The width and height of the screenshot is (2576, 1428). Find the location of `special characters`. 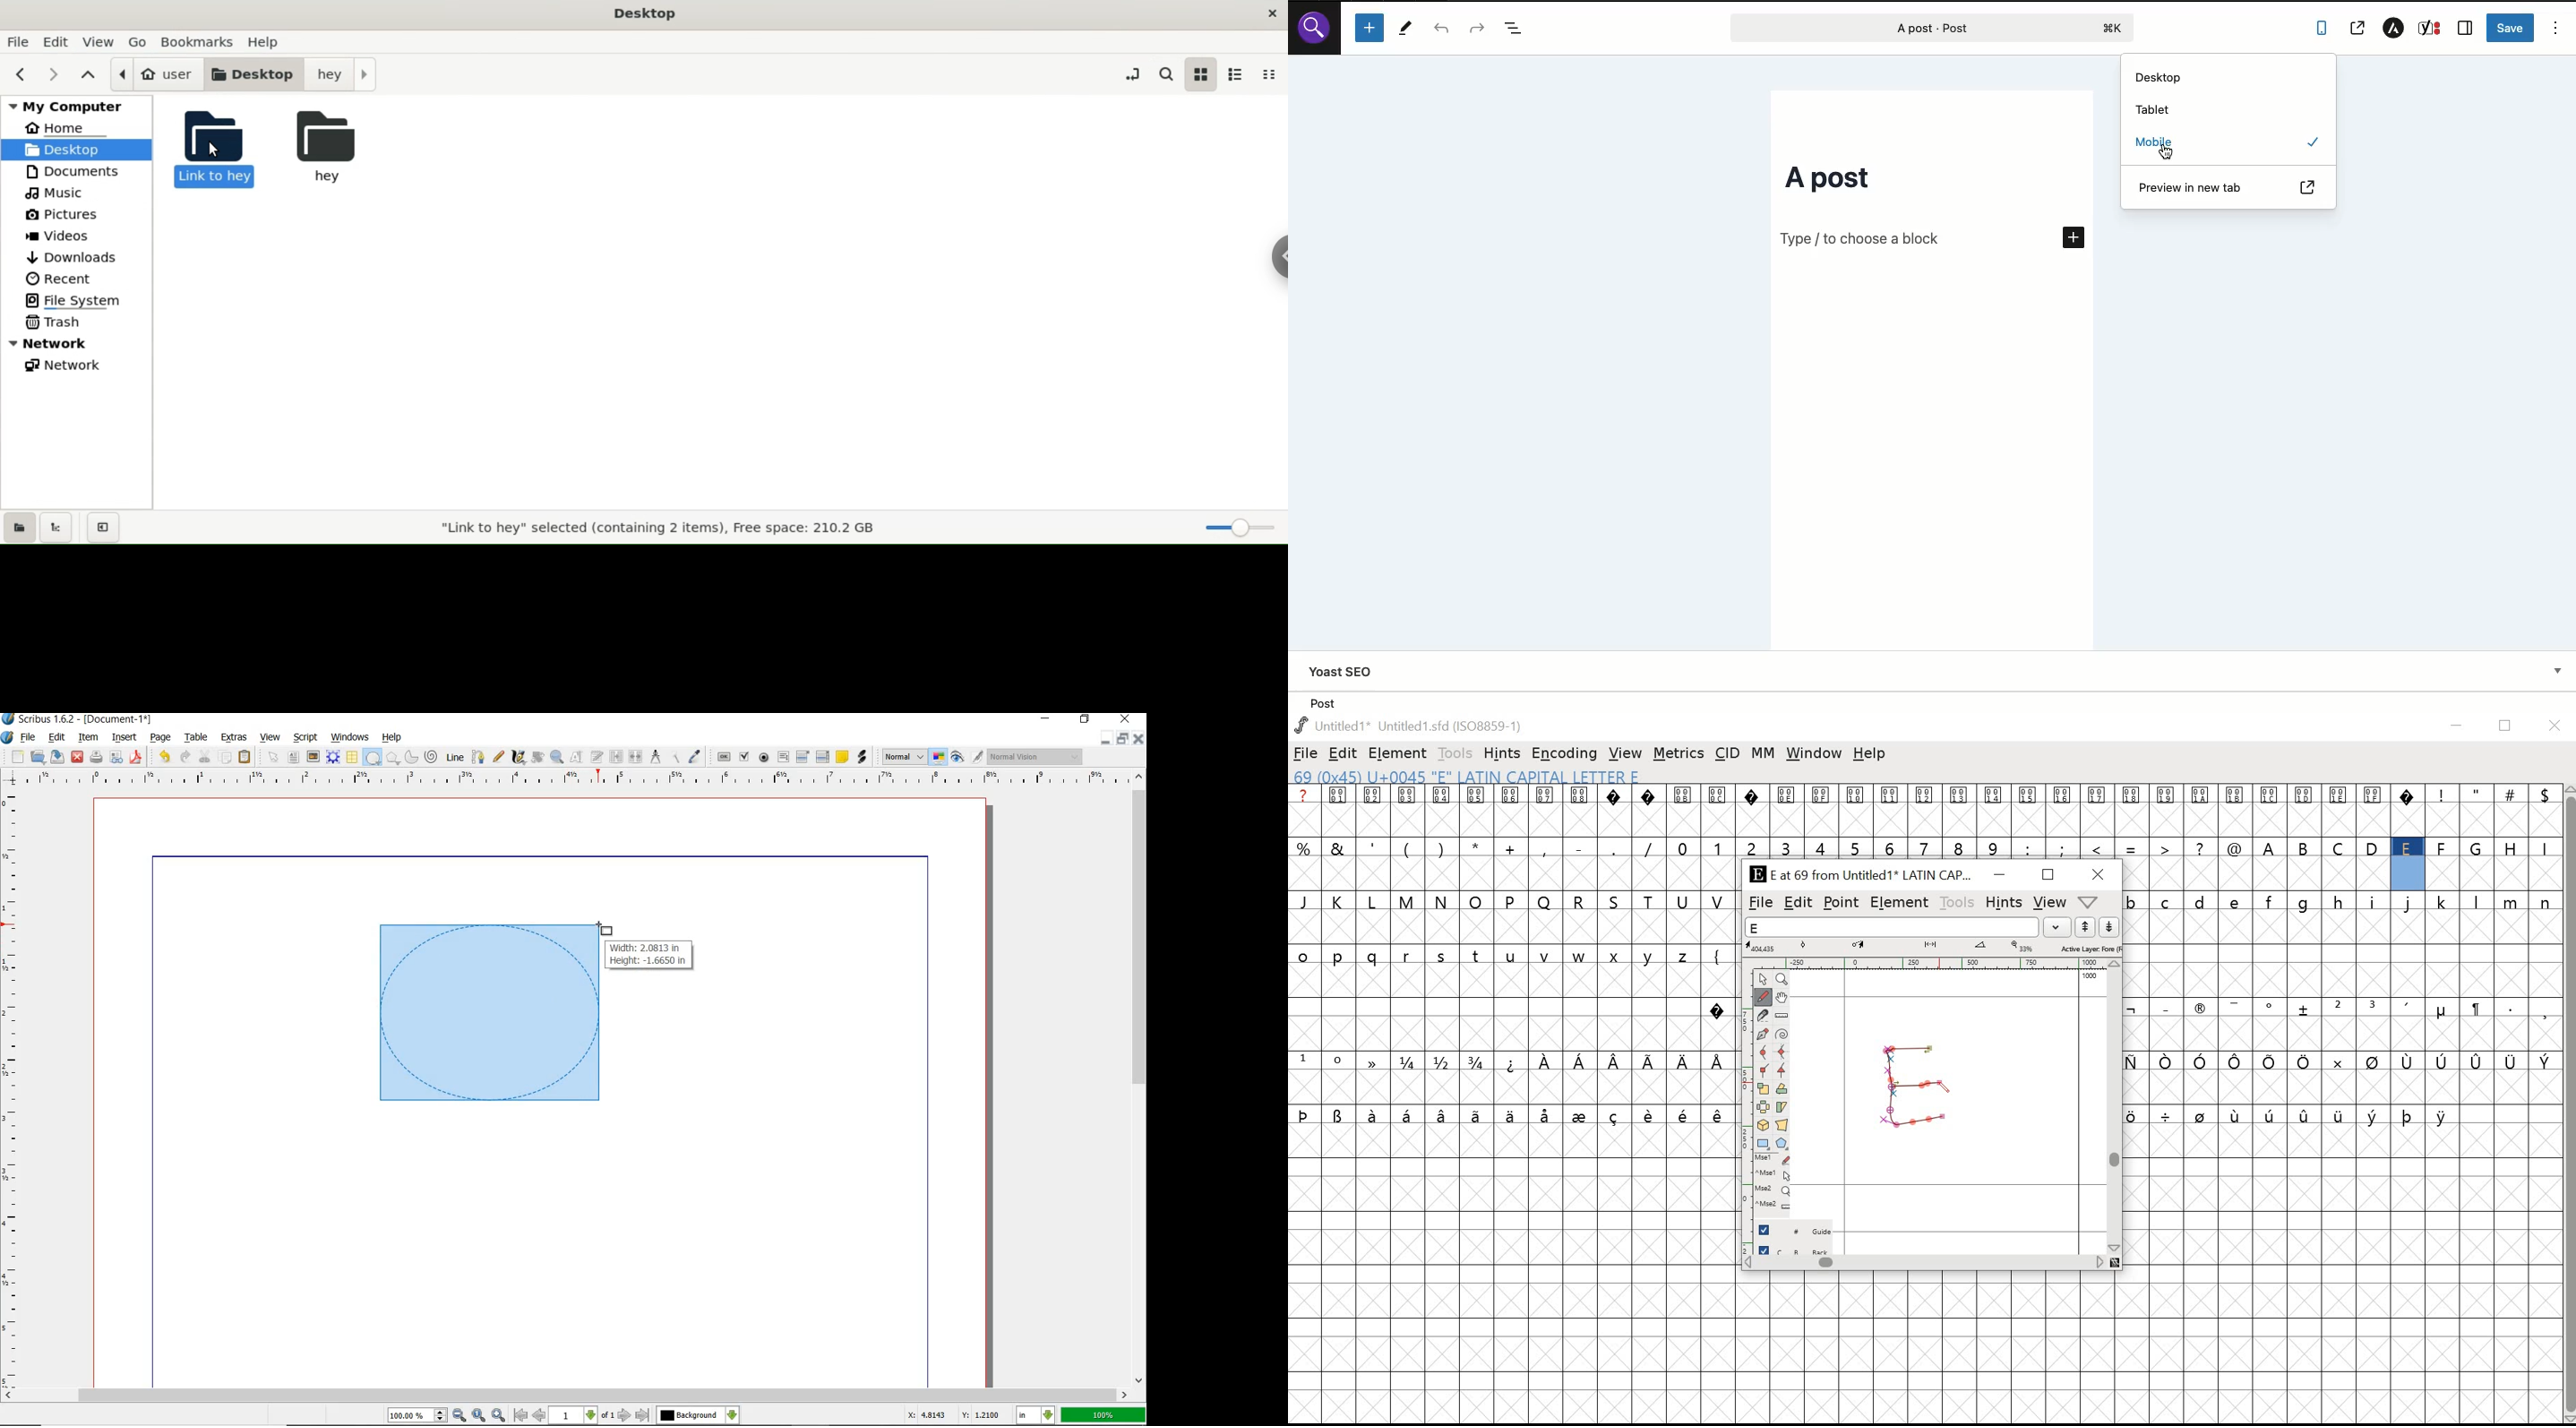

special characters is located at coordinates (1510, 1115).